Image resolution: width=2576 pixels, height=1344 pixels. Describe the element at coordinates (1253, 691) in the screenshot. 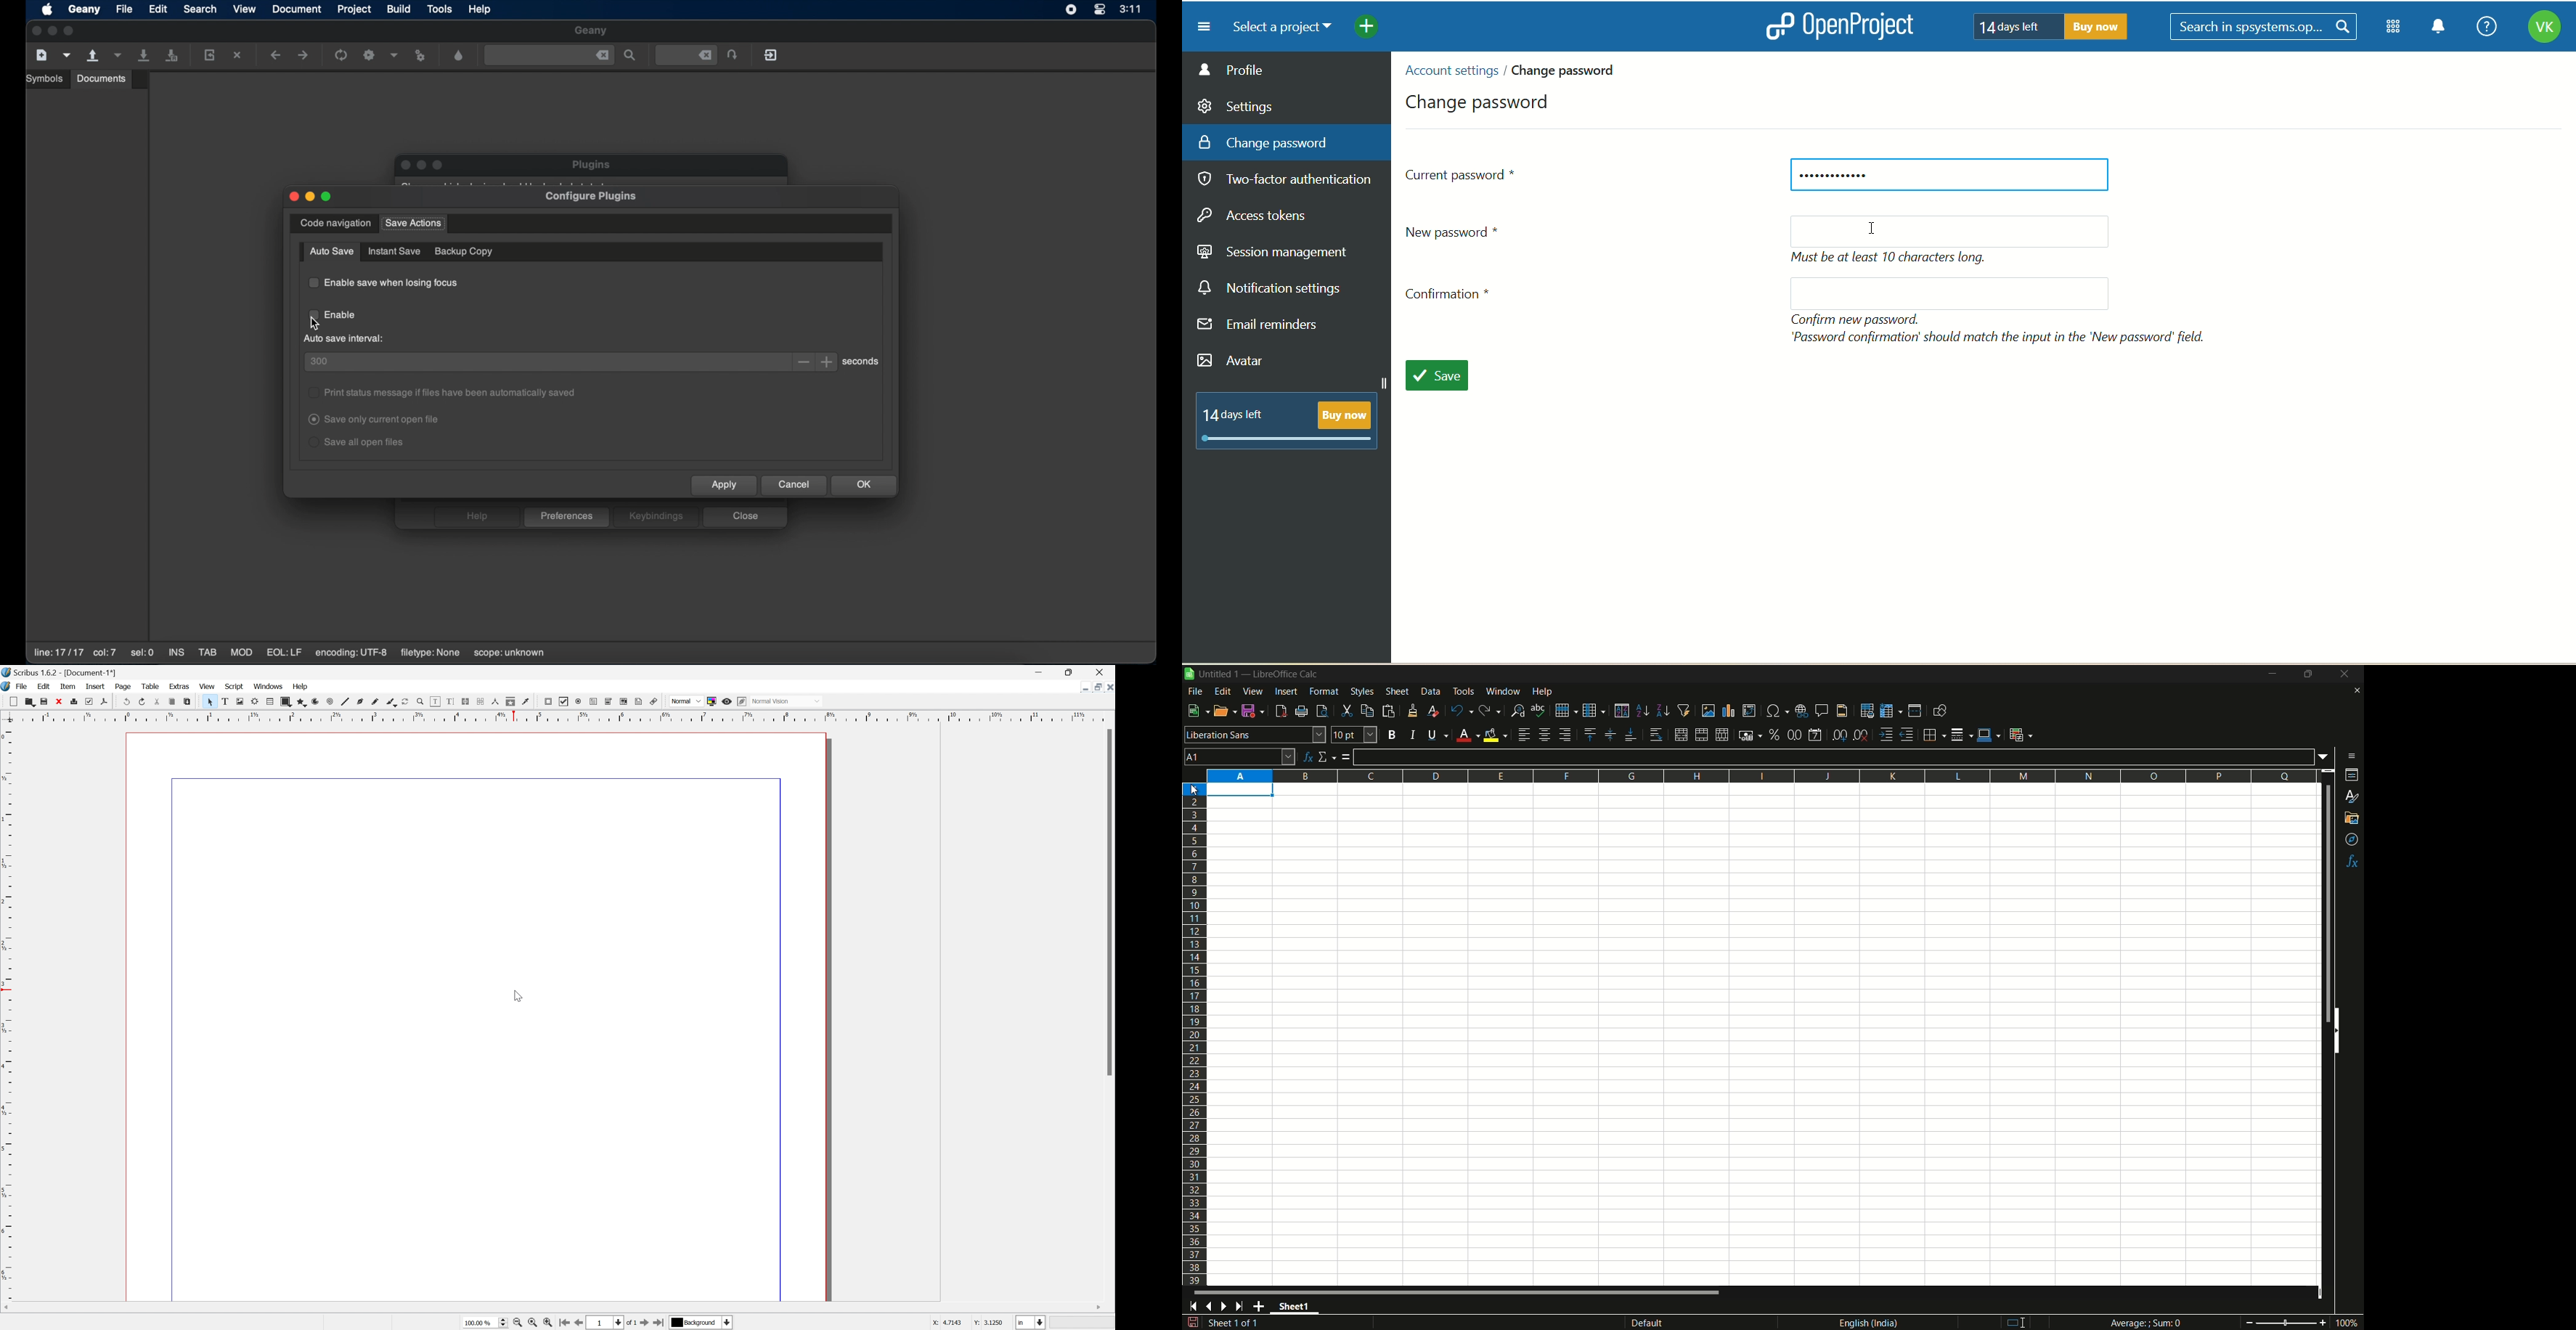

I see `view menu` at that location.